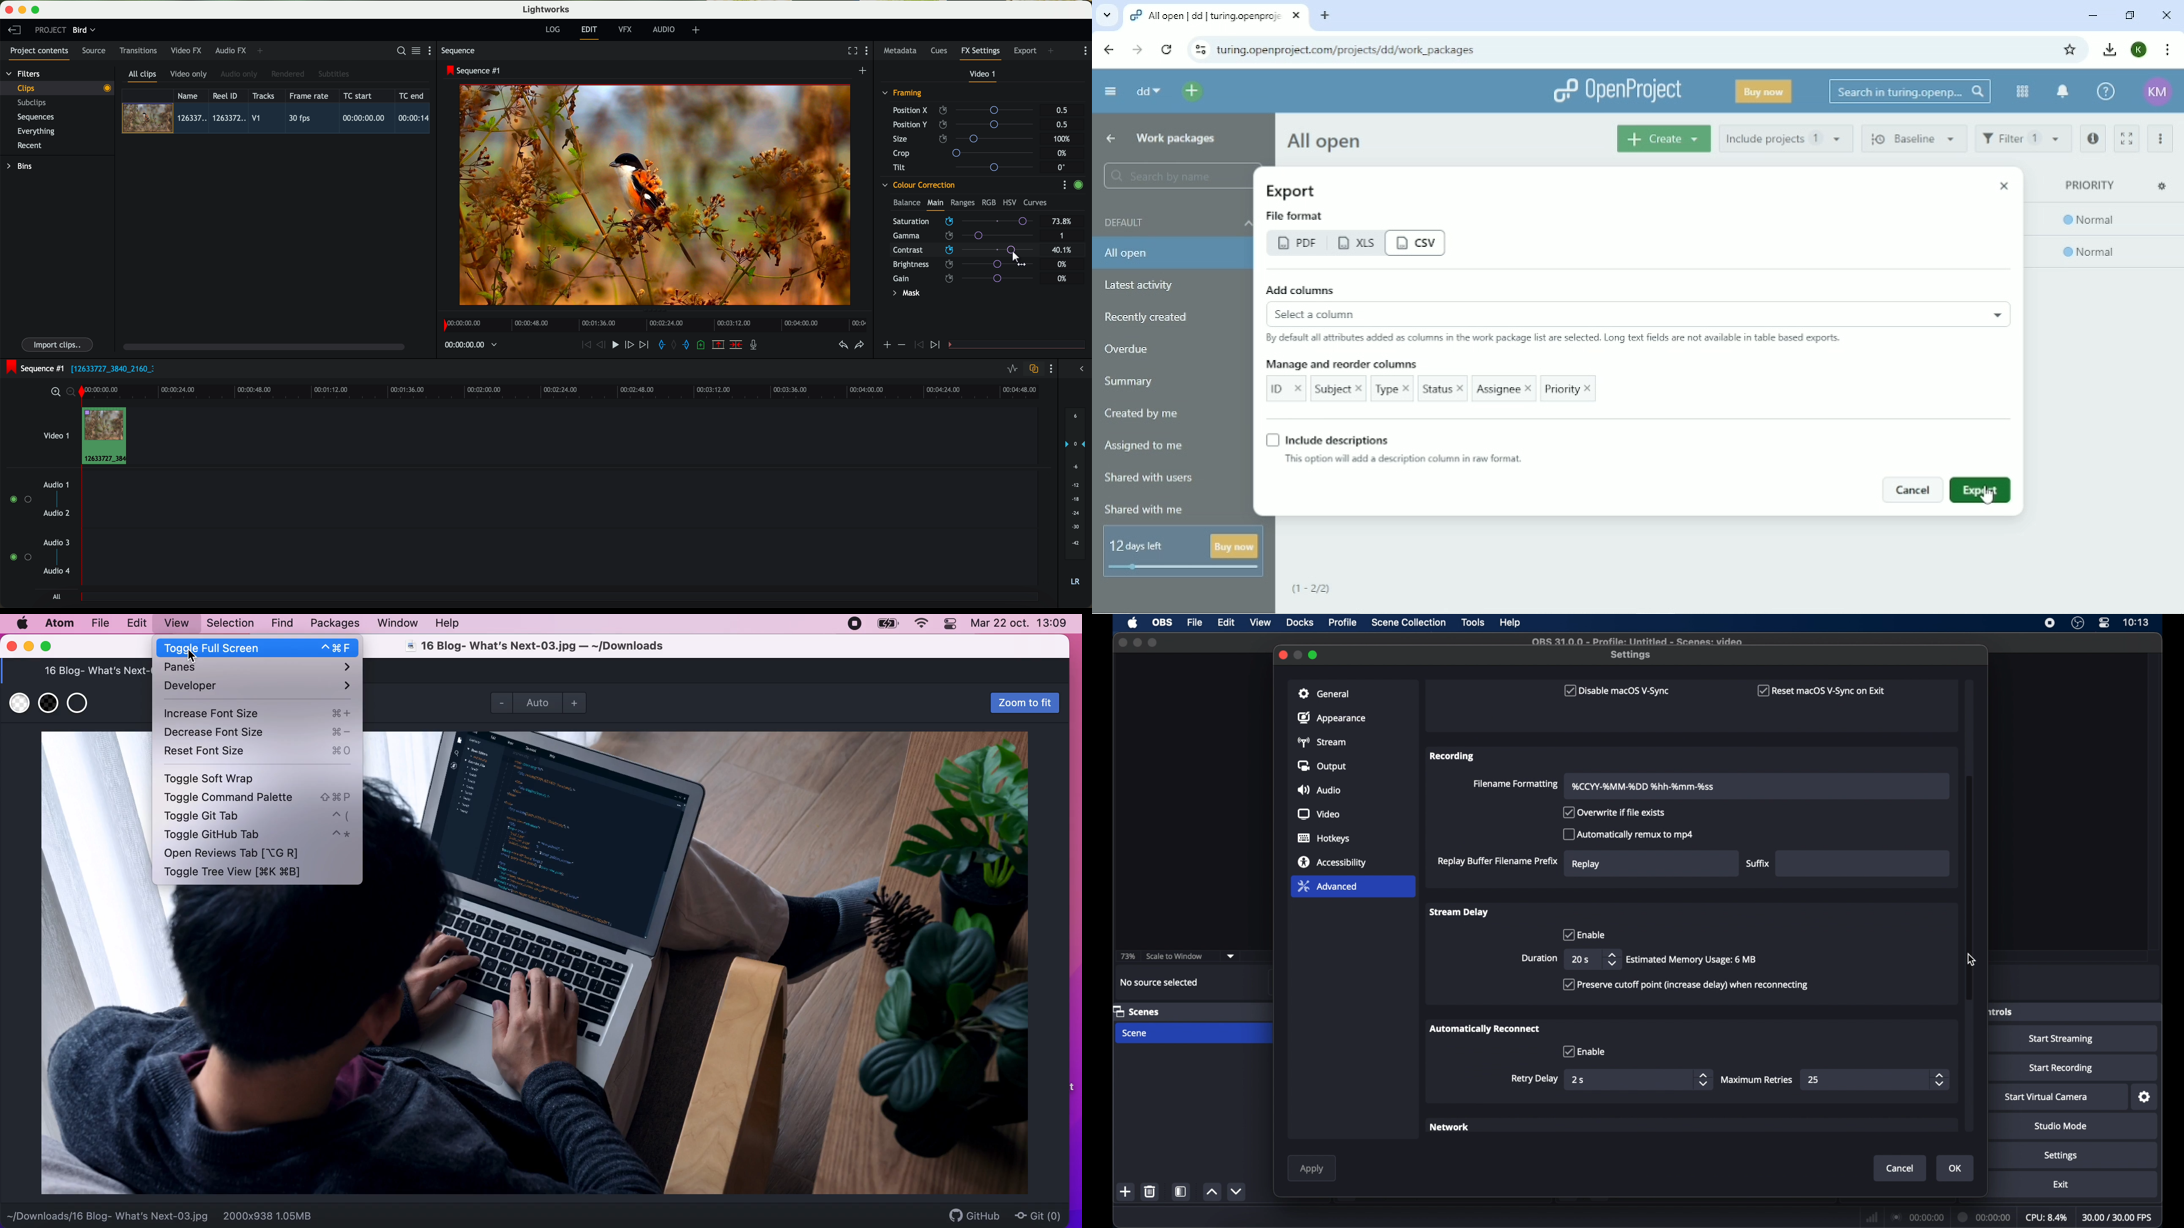  What do you see at coordinates (412, 96) in the screenshot?
I see `TC end` at bounding box center [412, 96].